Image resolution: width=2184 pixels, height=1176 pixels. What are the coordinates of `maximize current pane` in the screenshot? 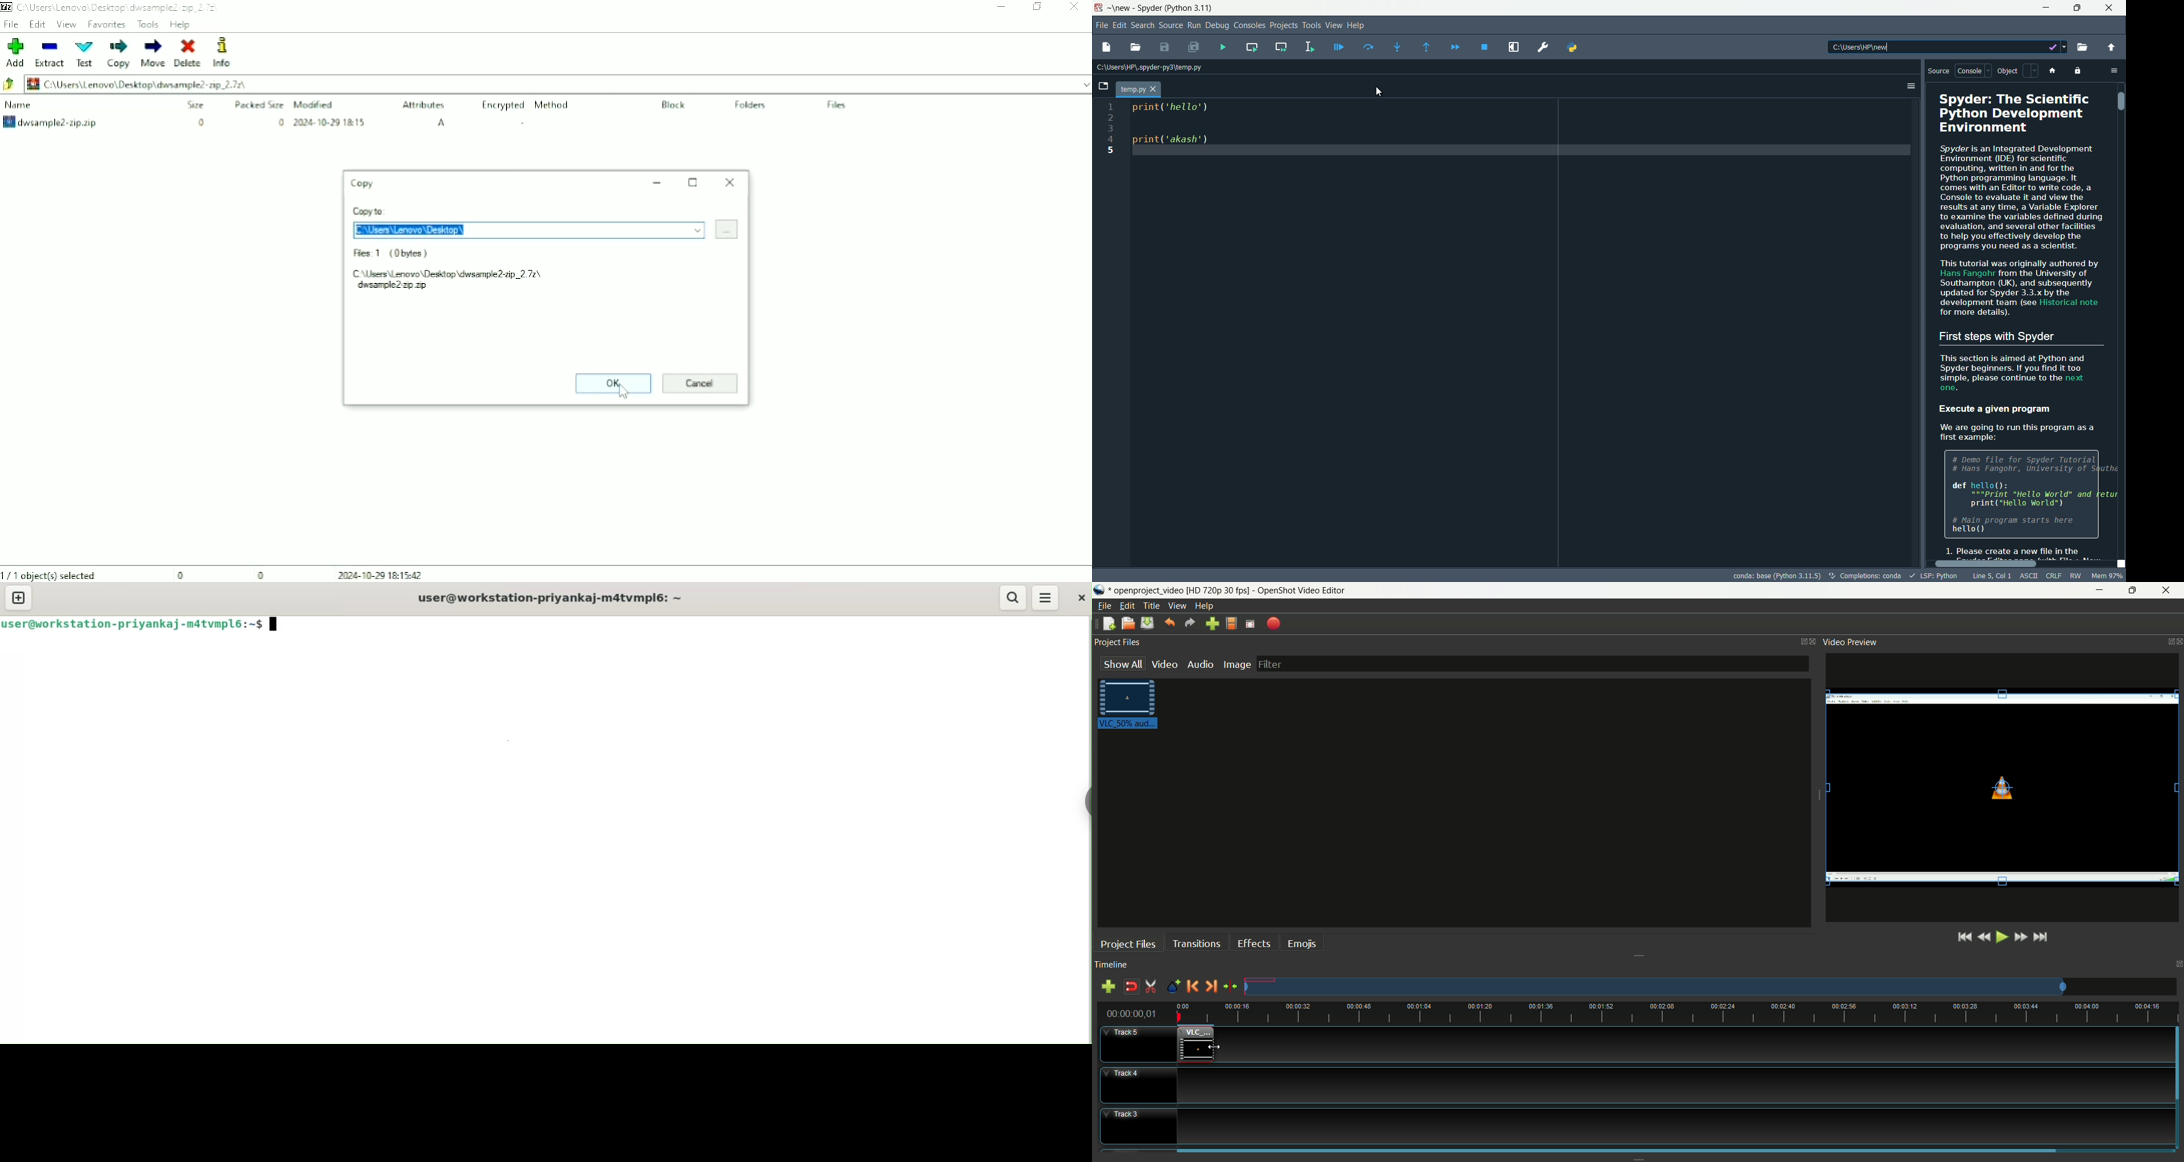 It's located at (1516, 48).